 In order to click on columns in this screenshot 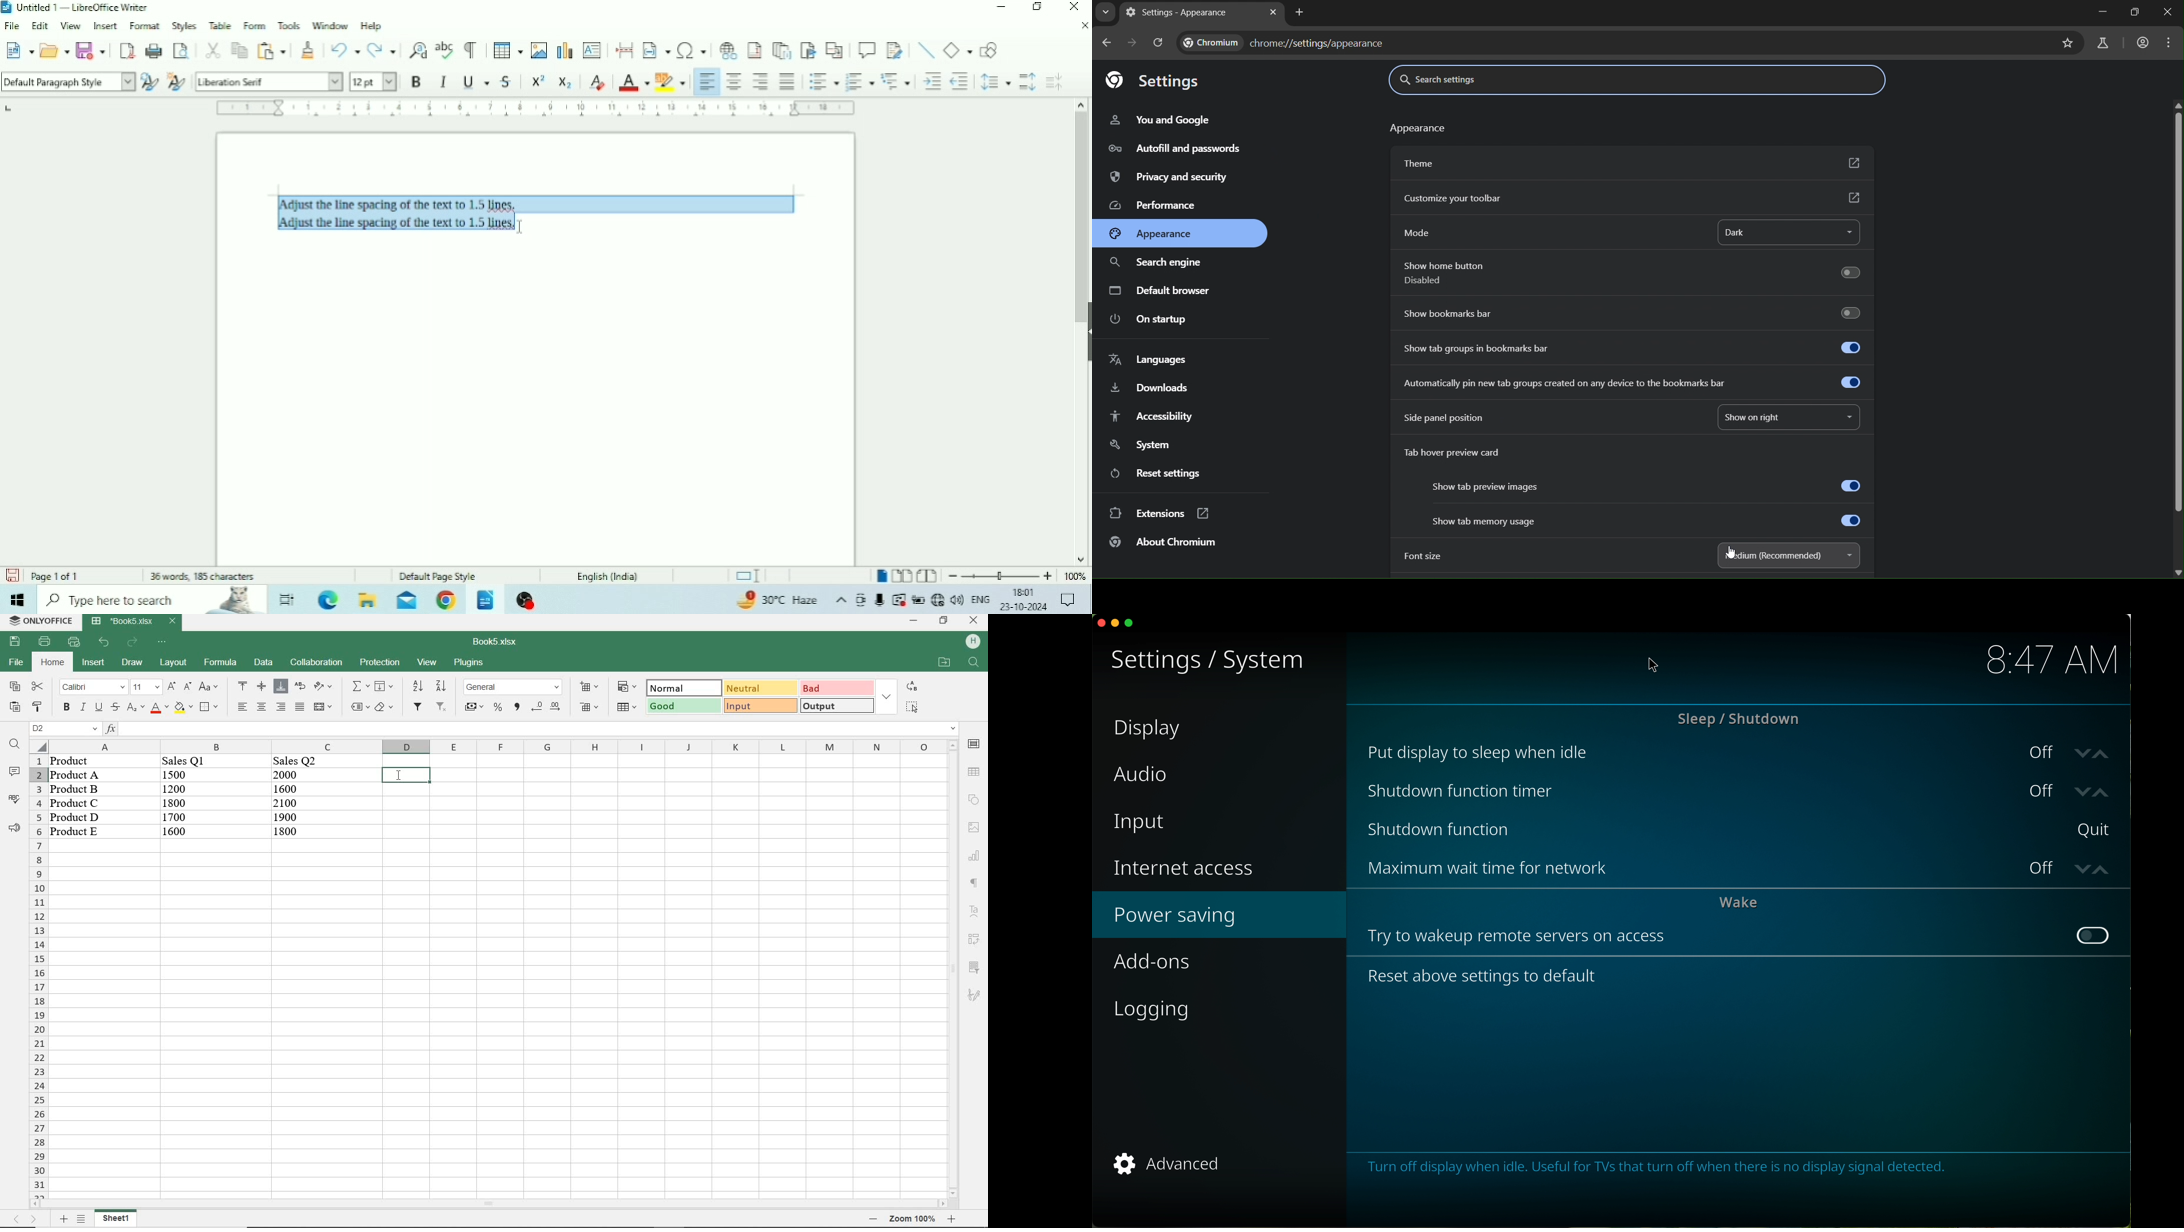, I will do `click(493, 746)`.